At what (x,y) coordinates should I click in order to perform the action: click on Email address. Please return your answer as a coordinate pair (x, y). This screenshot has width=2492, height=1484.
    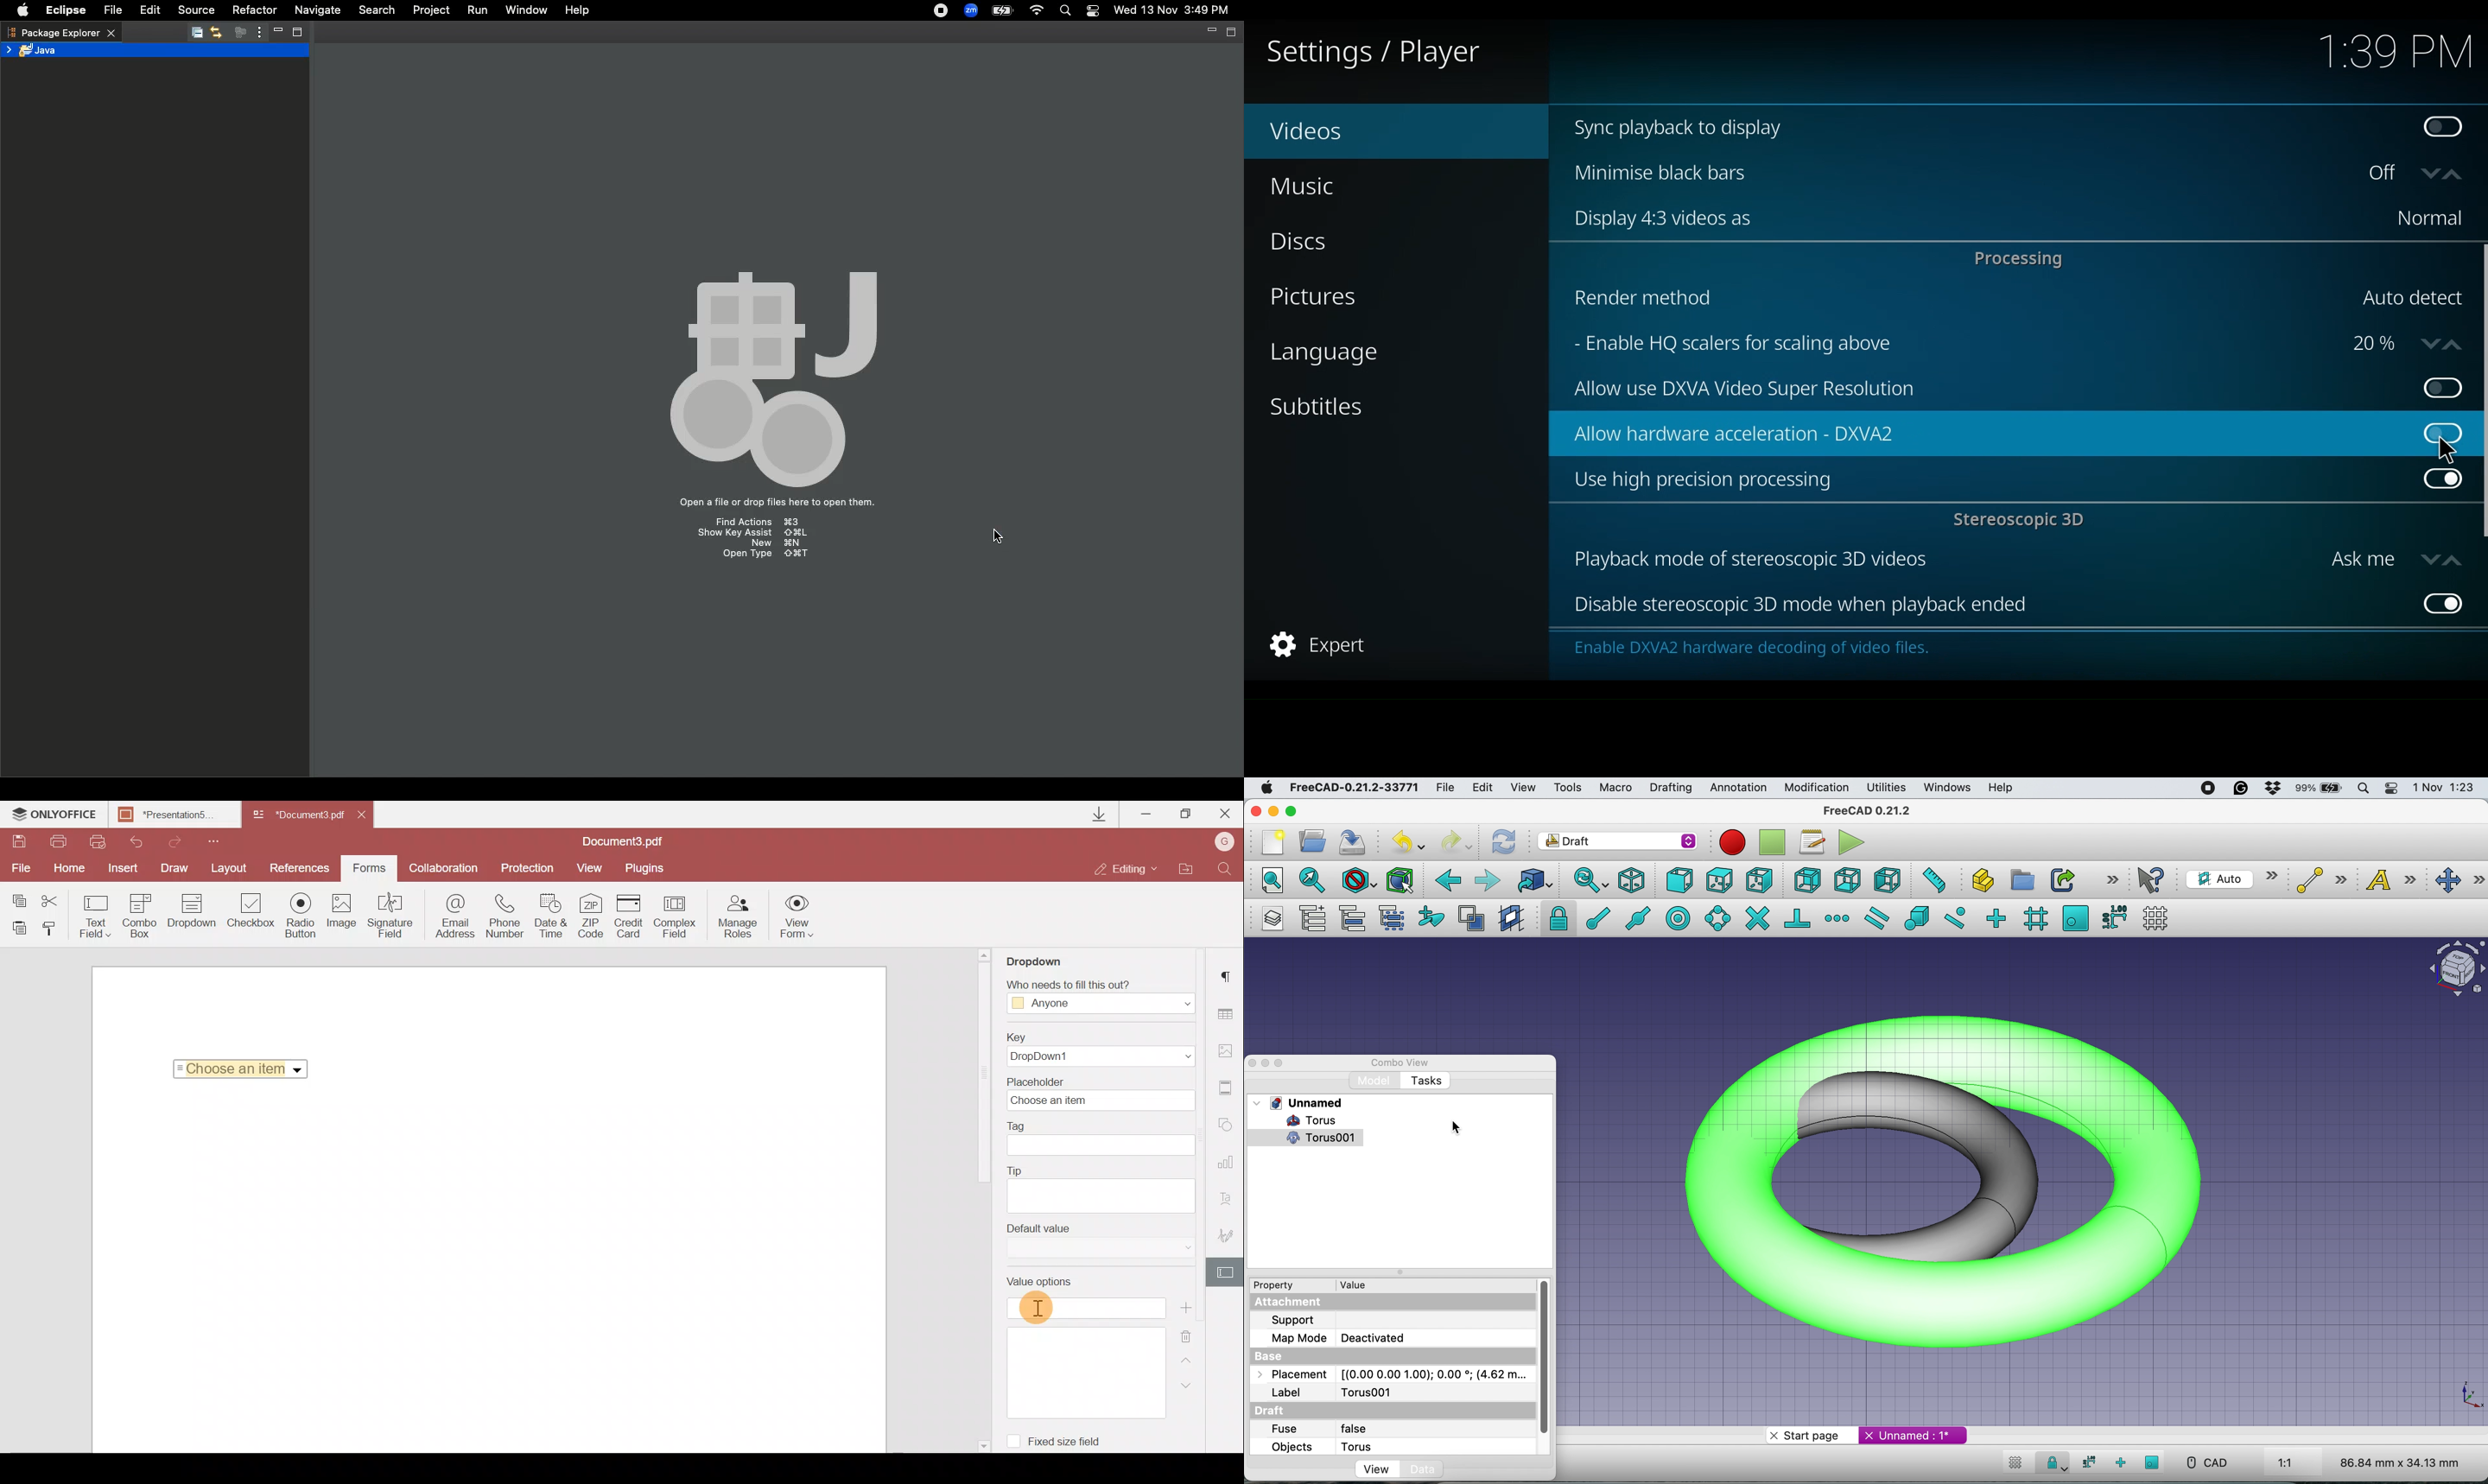
    Looking at the image, I should click on (455, 918).